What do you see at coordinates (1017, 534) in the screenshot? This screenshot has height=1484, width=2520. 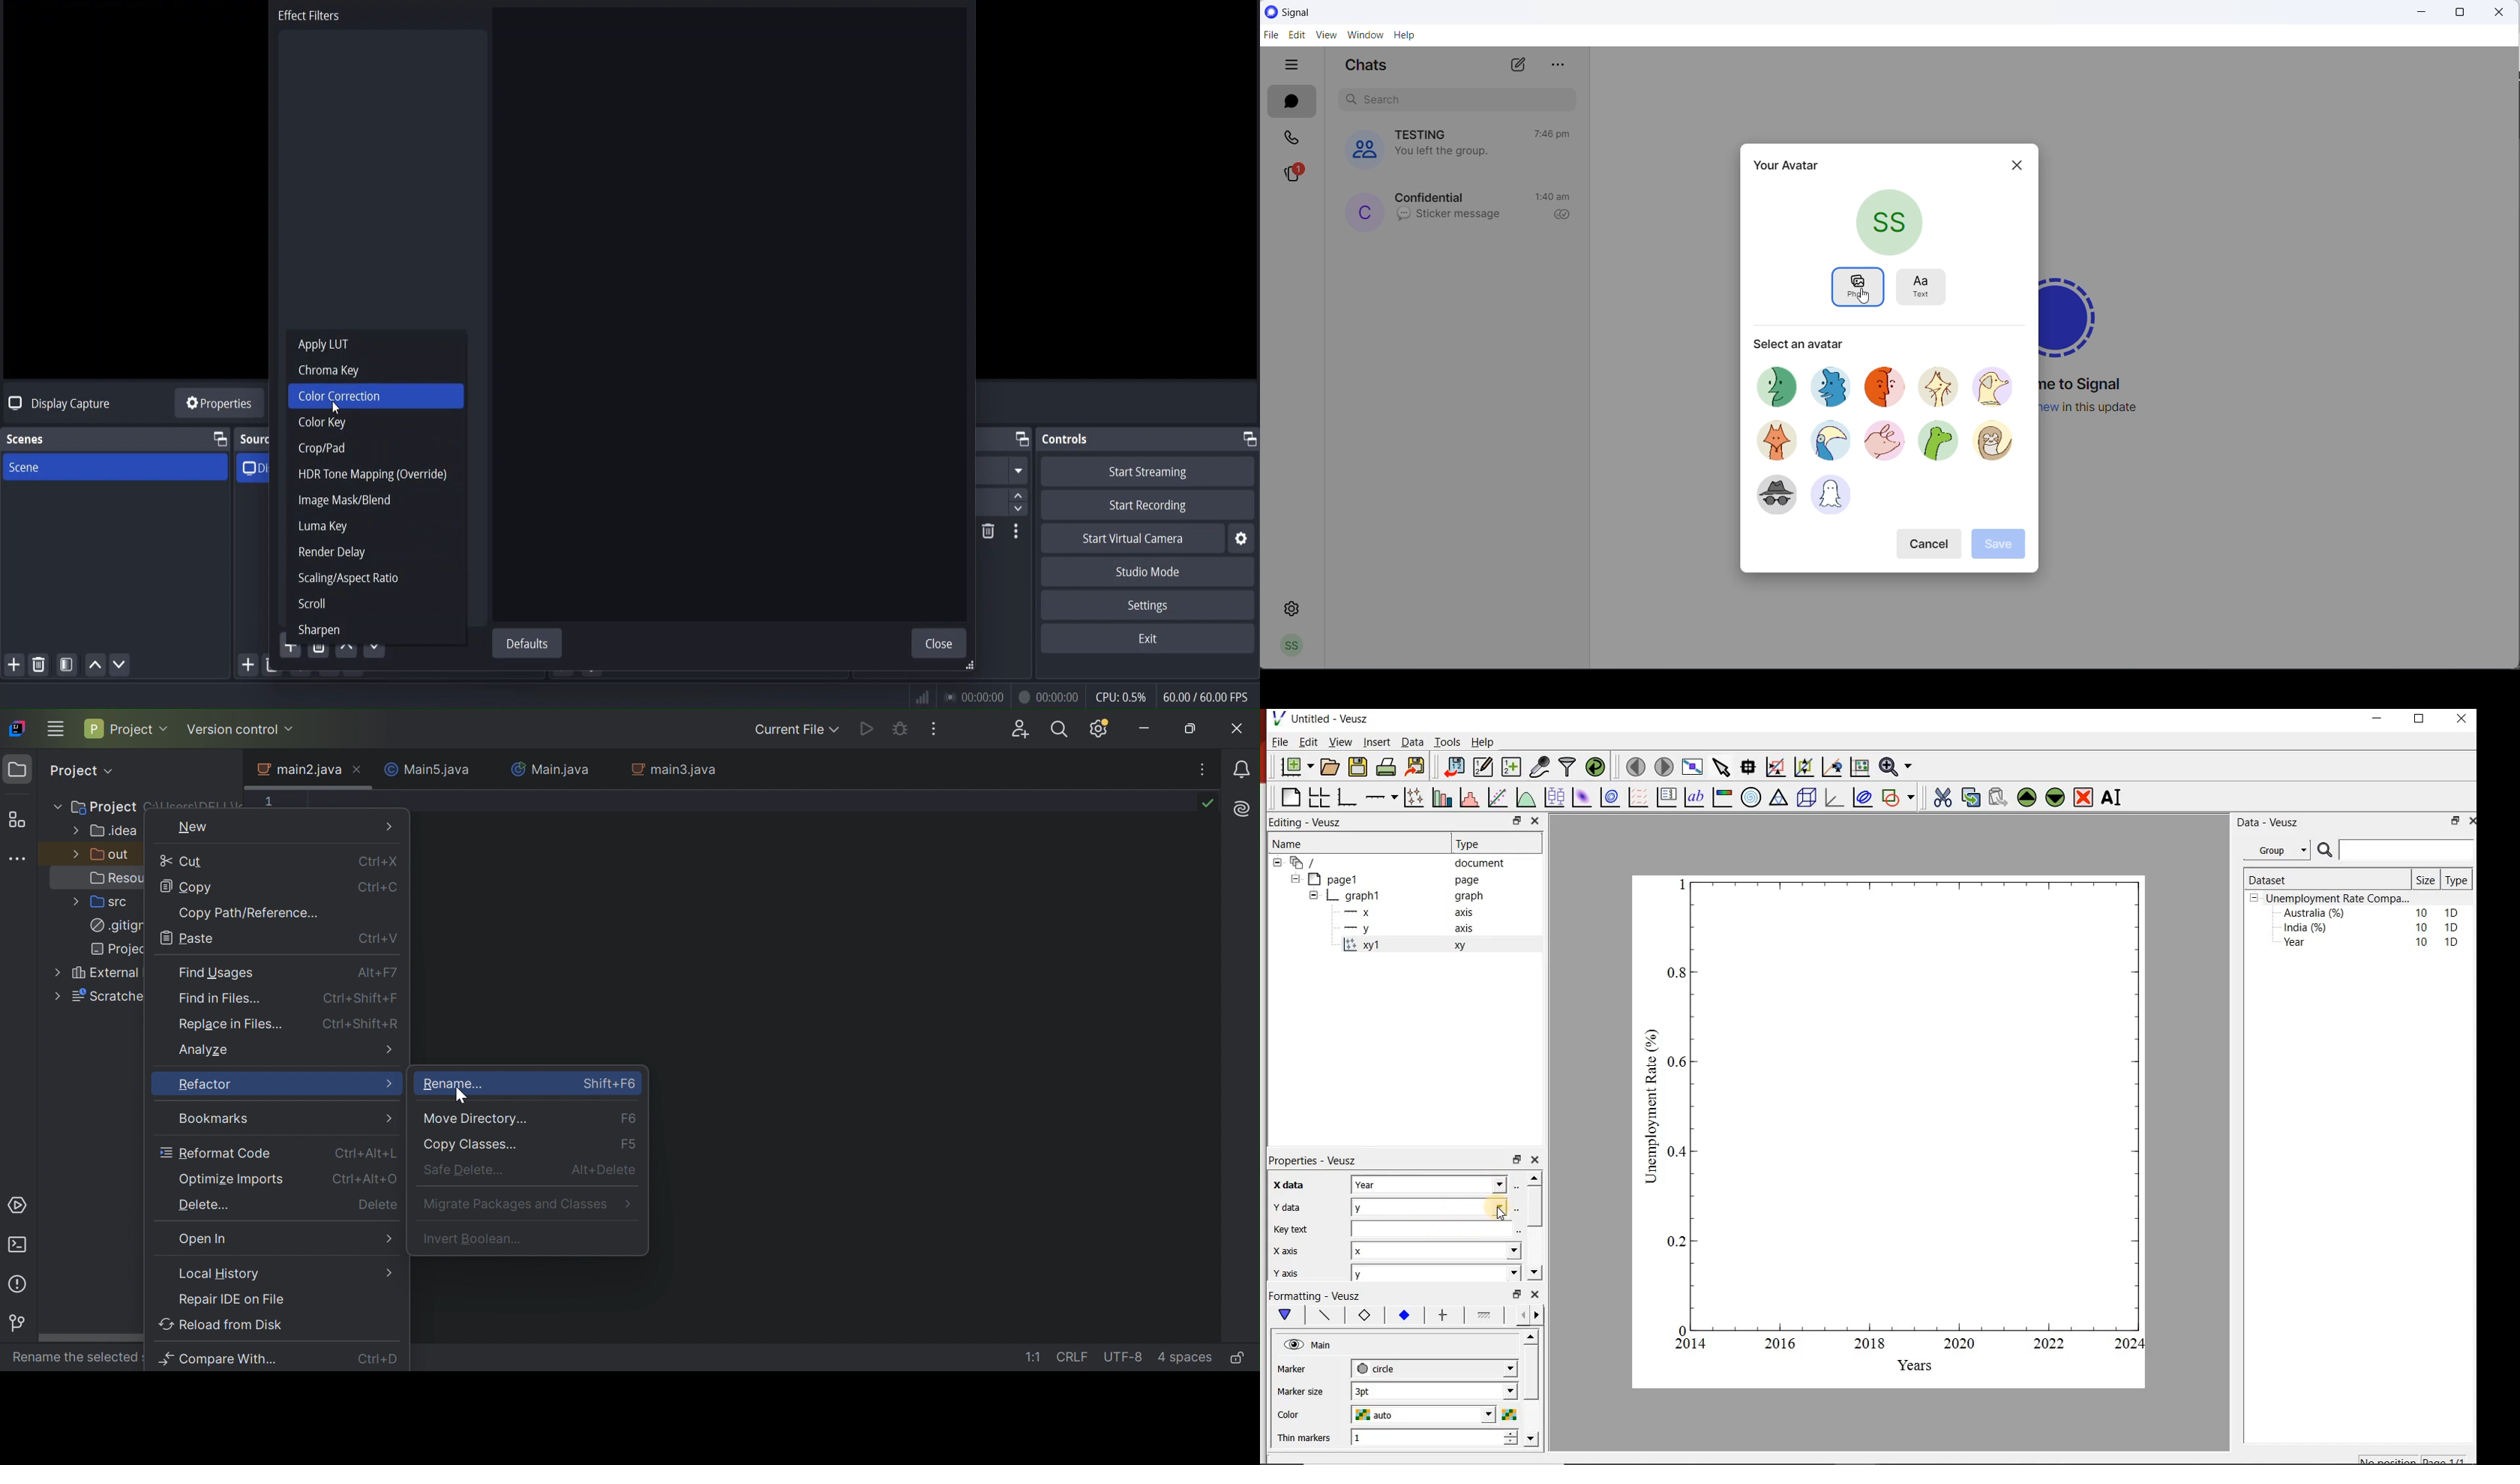 I see `` at bounding box center [1017, 534].